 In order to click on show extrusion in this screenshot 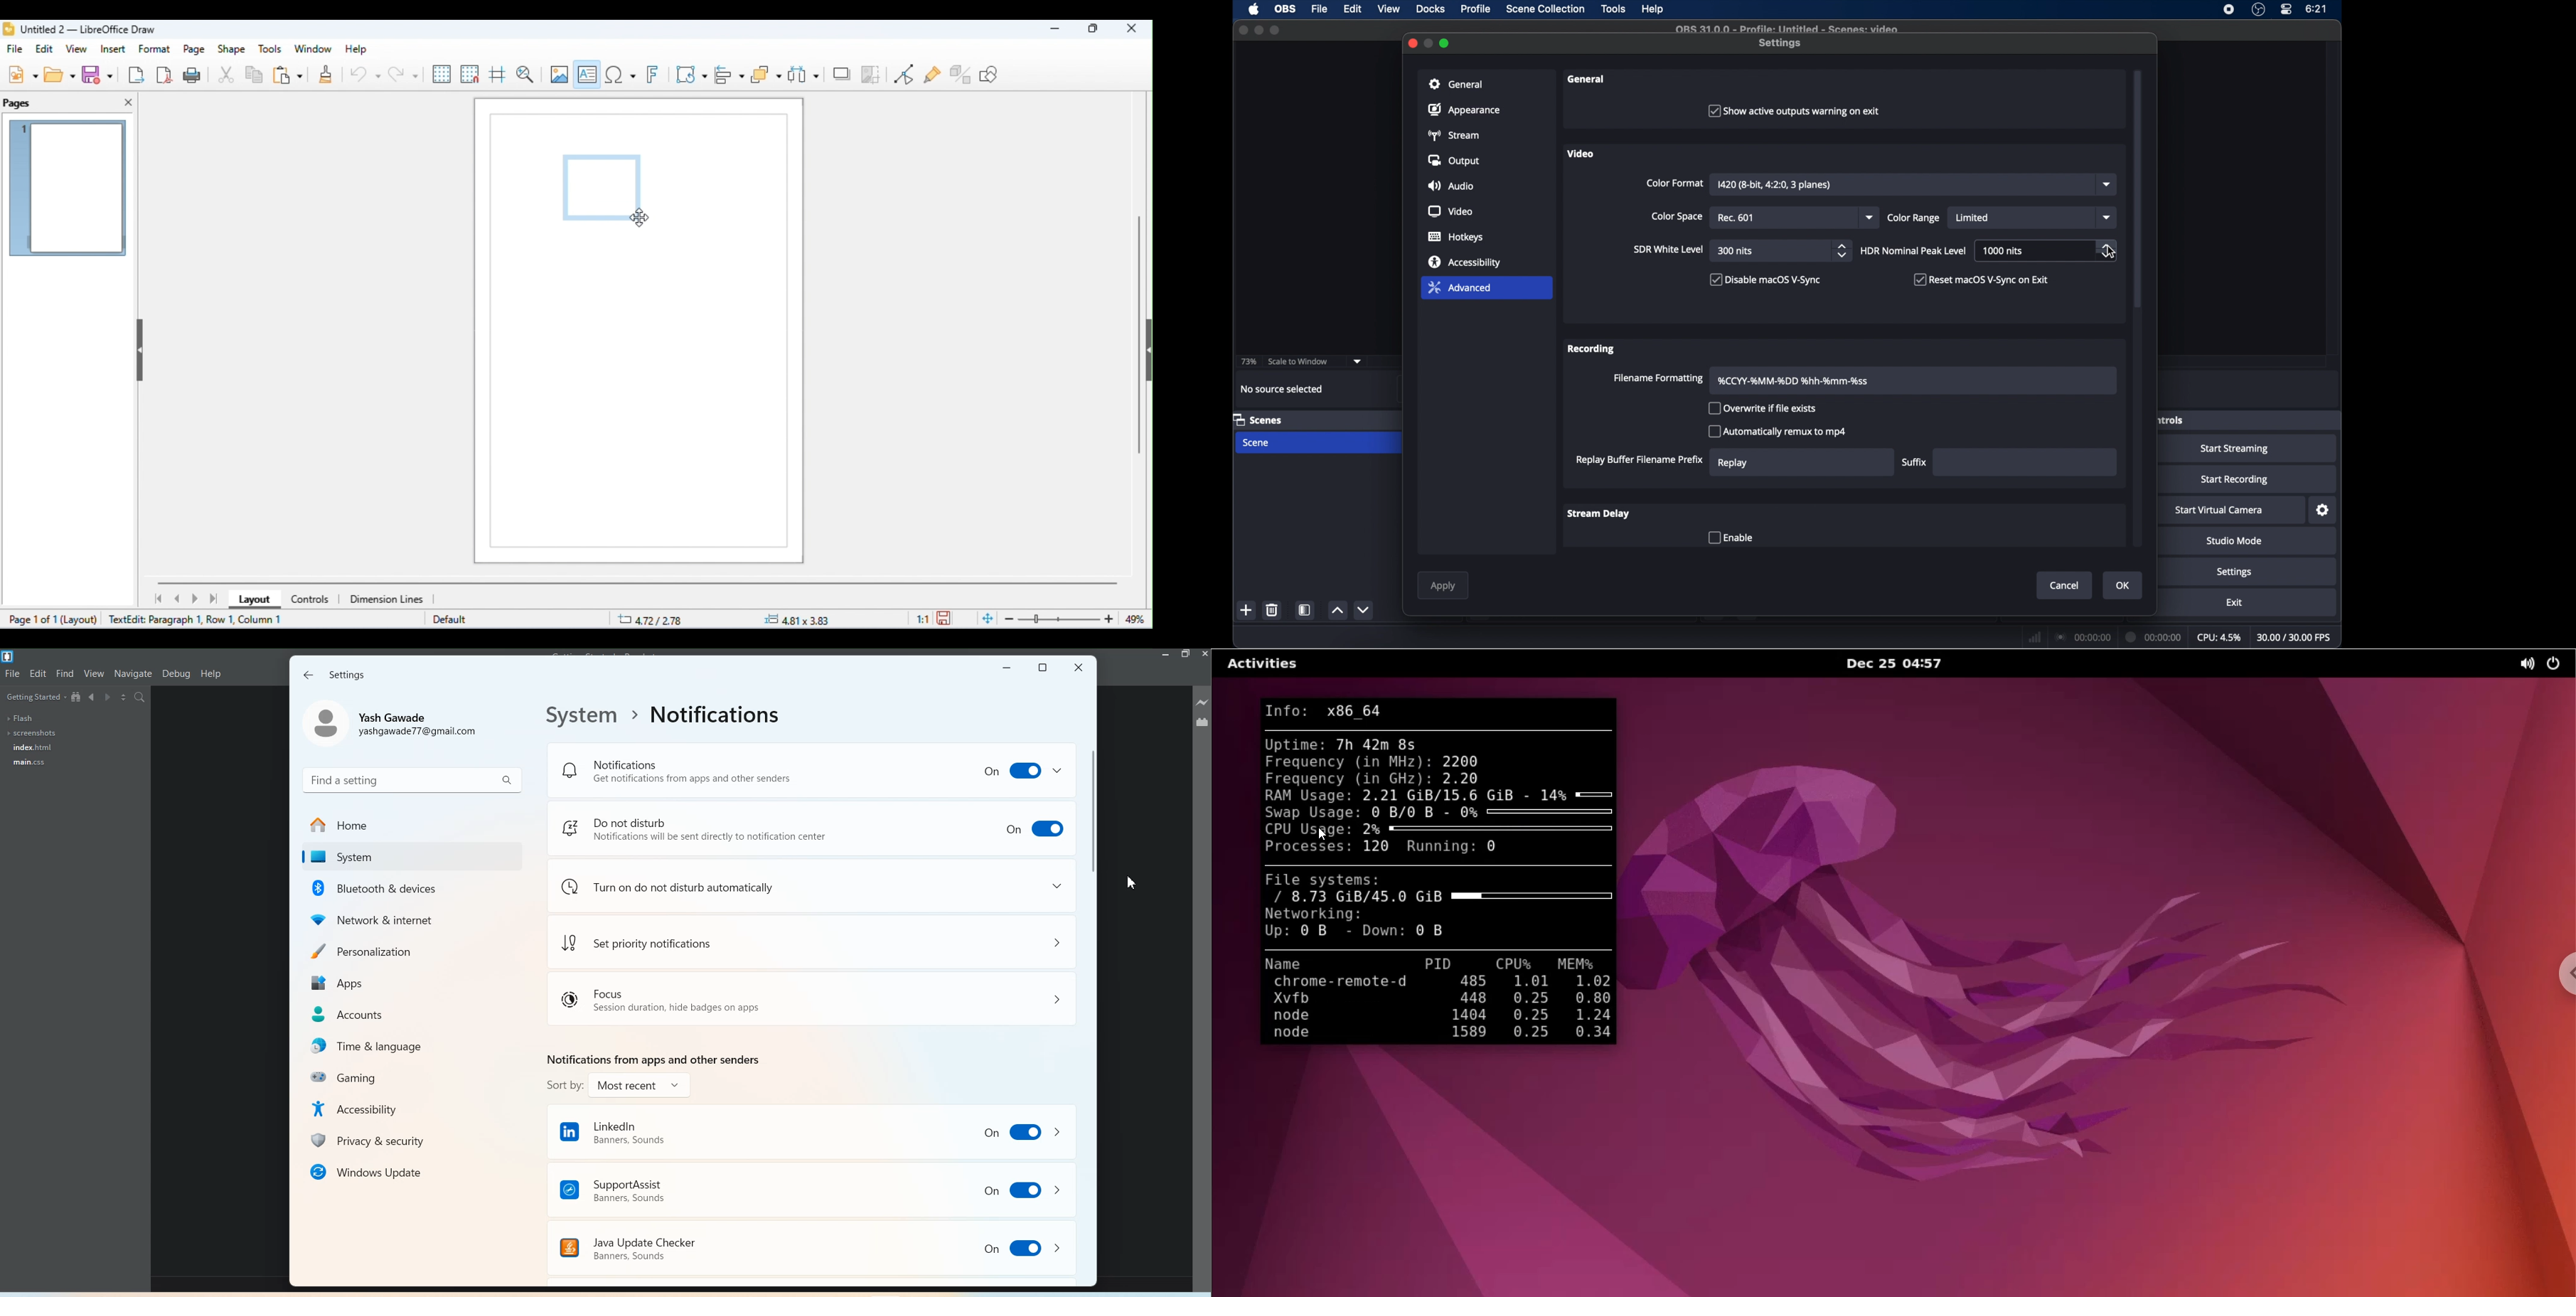, I will do `click(962, 74)`.